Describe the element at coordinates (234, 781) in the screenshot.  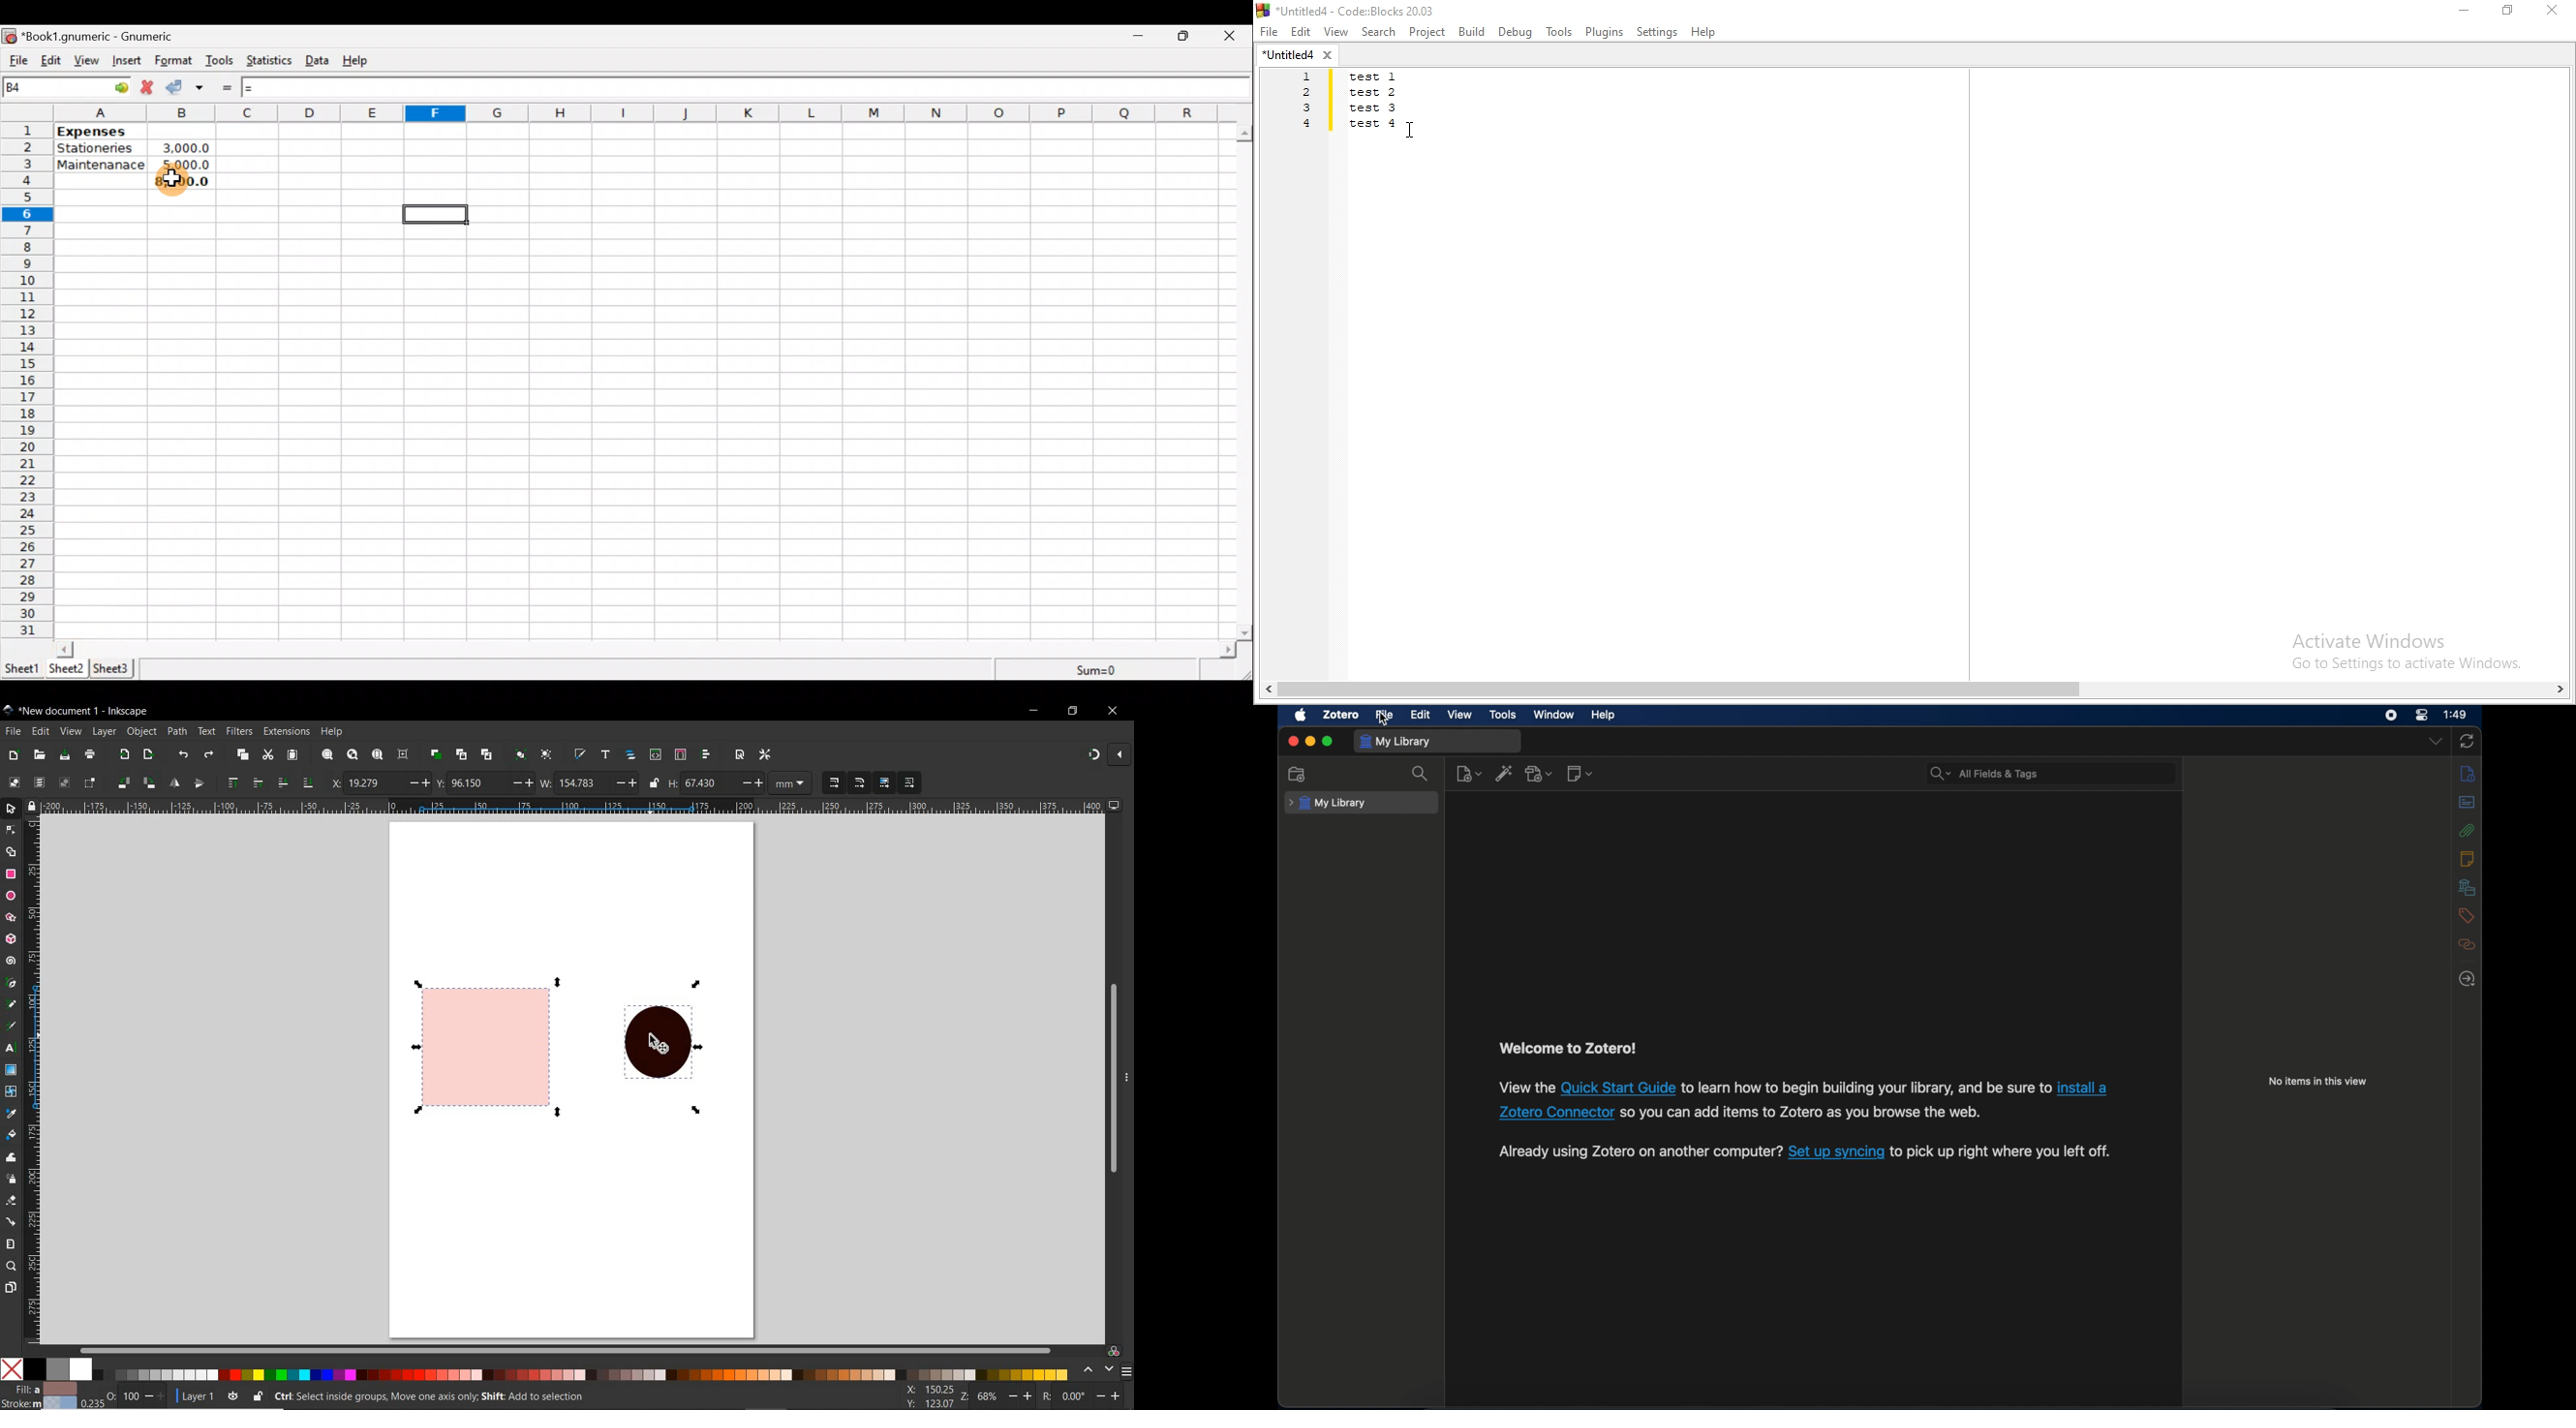
I see `raise to top` at that location.